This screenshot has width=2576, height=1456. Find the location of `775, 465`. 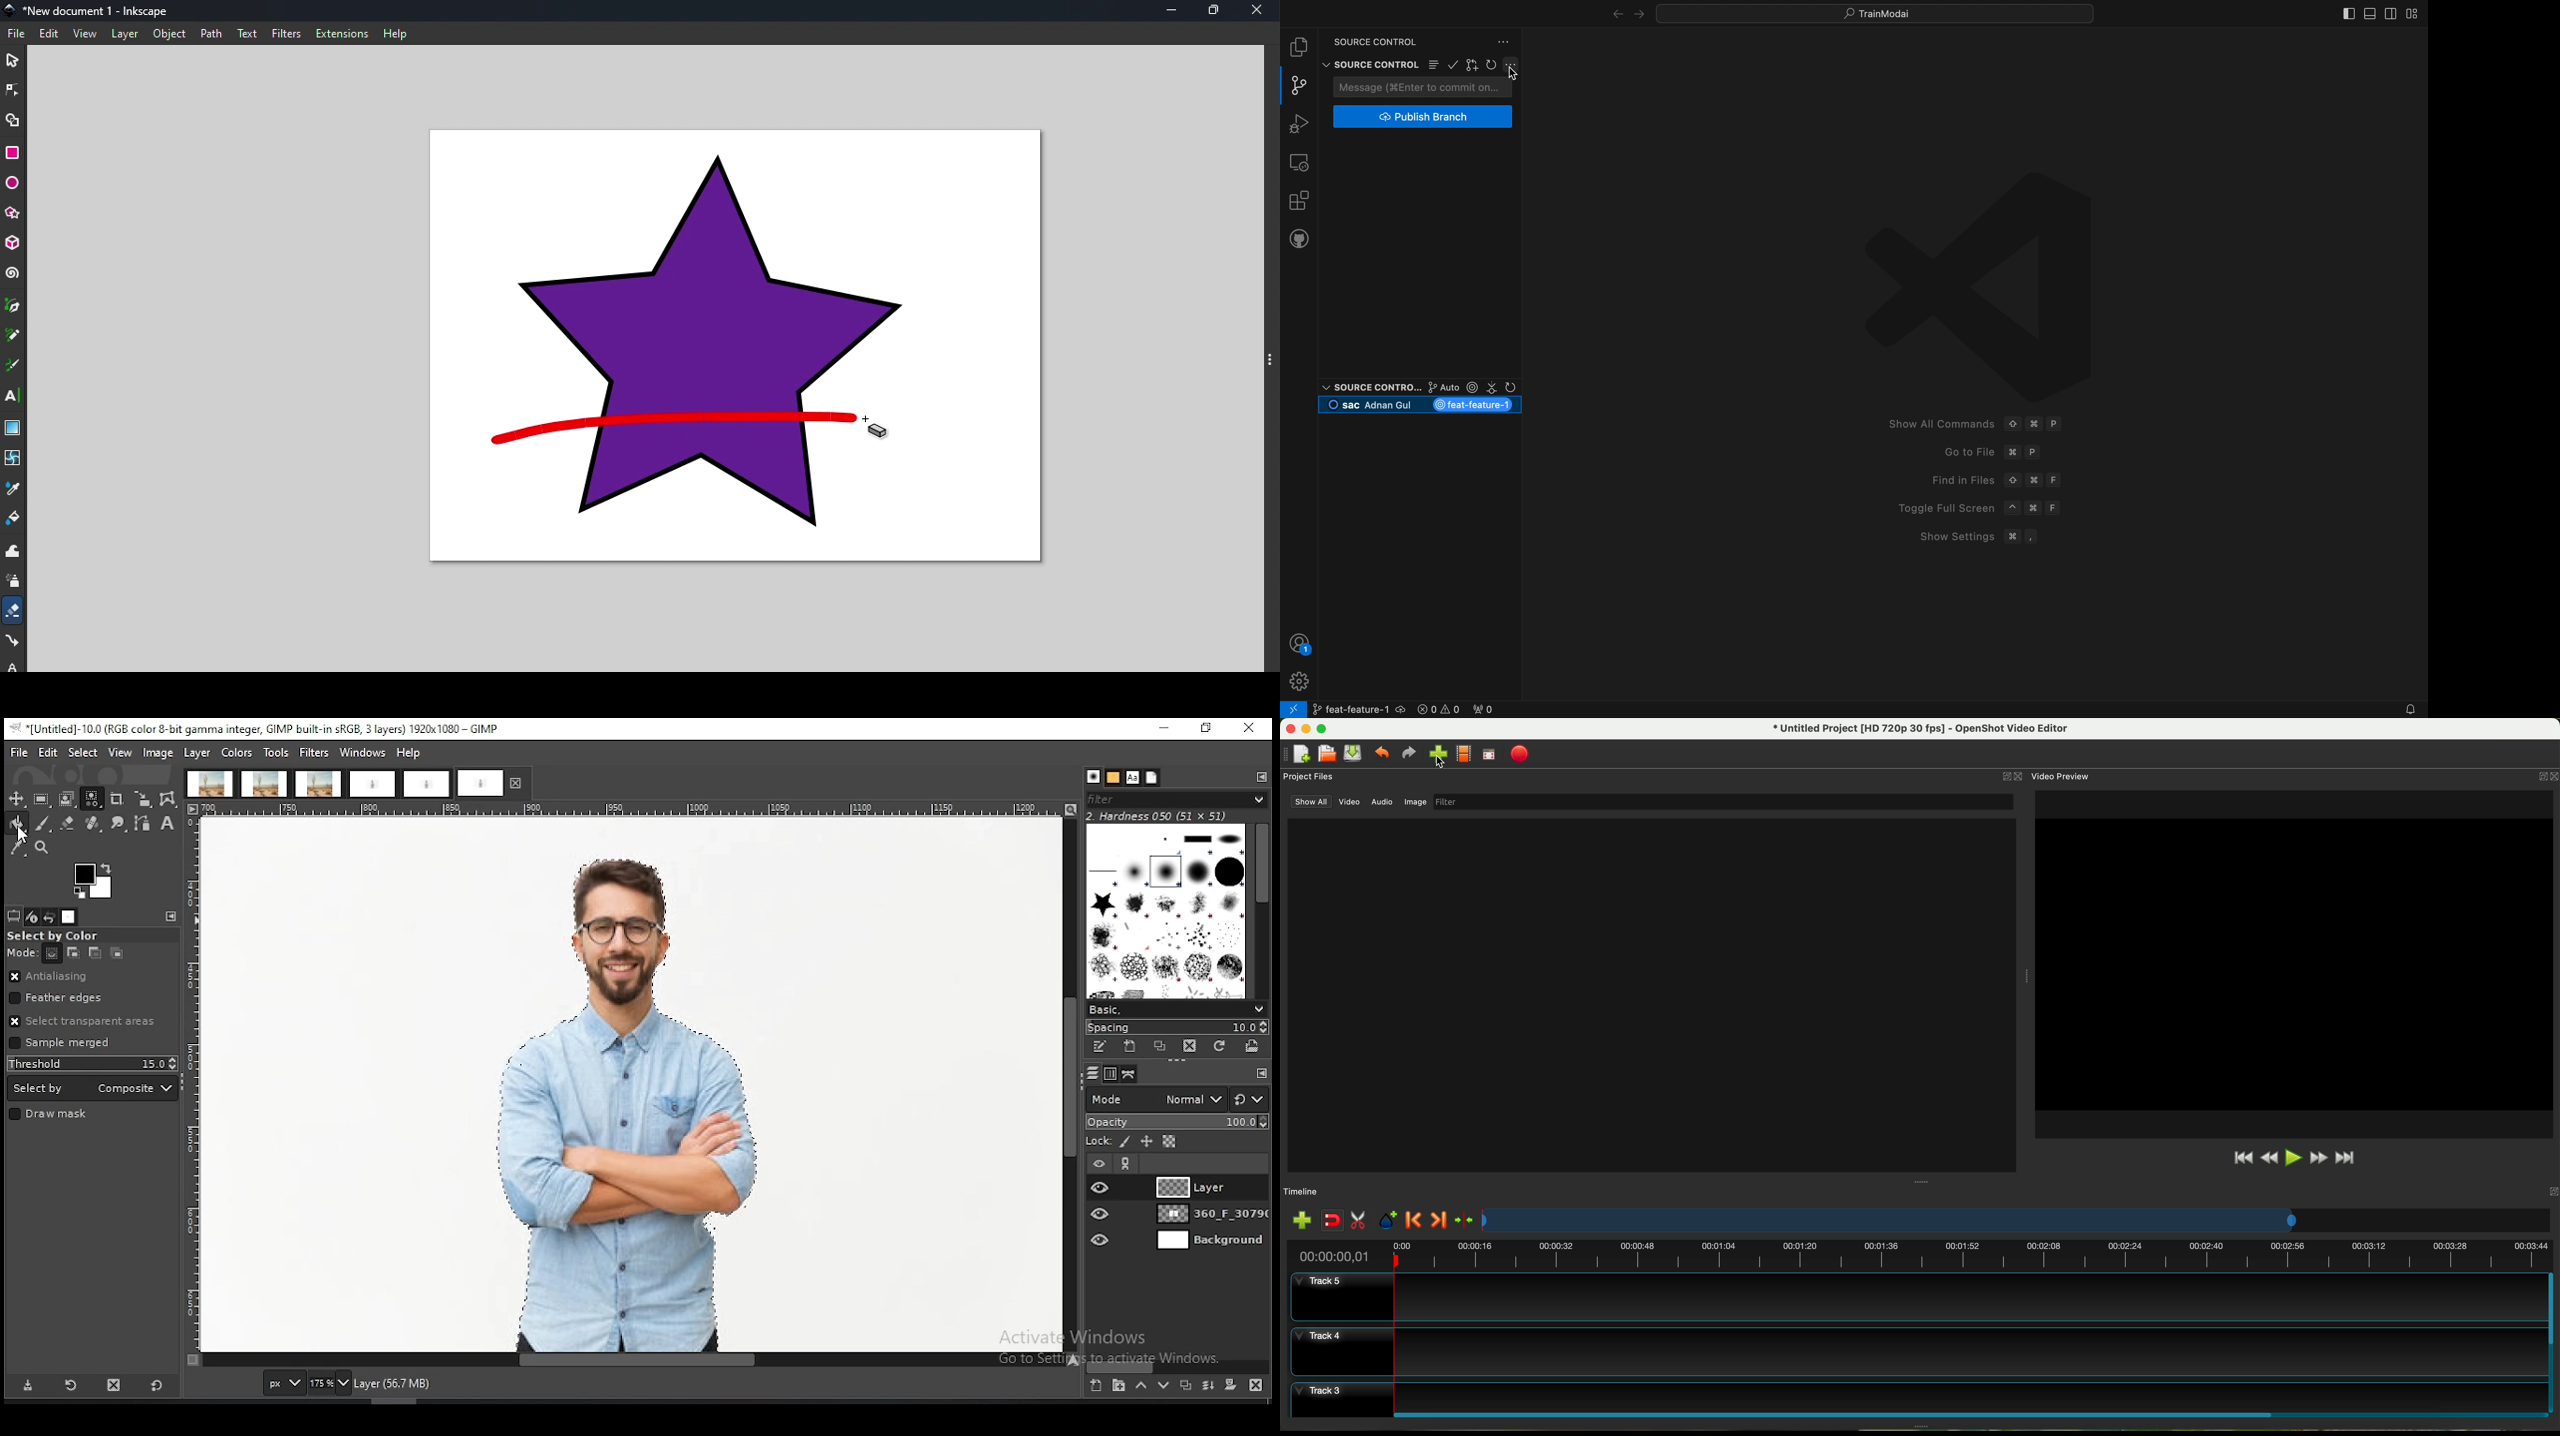

775, 465 is located at coordinates (226, 1384).